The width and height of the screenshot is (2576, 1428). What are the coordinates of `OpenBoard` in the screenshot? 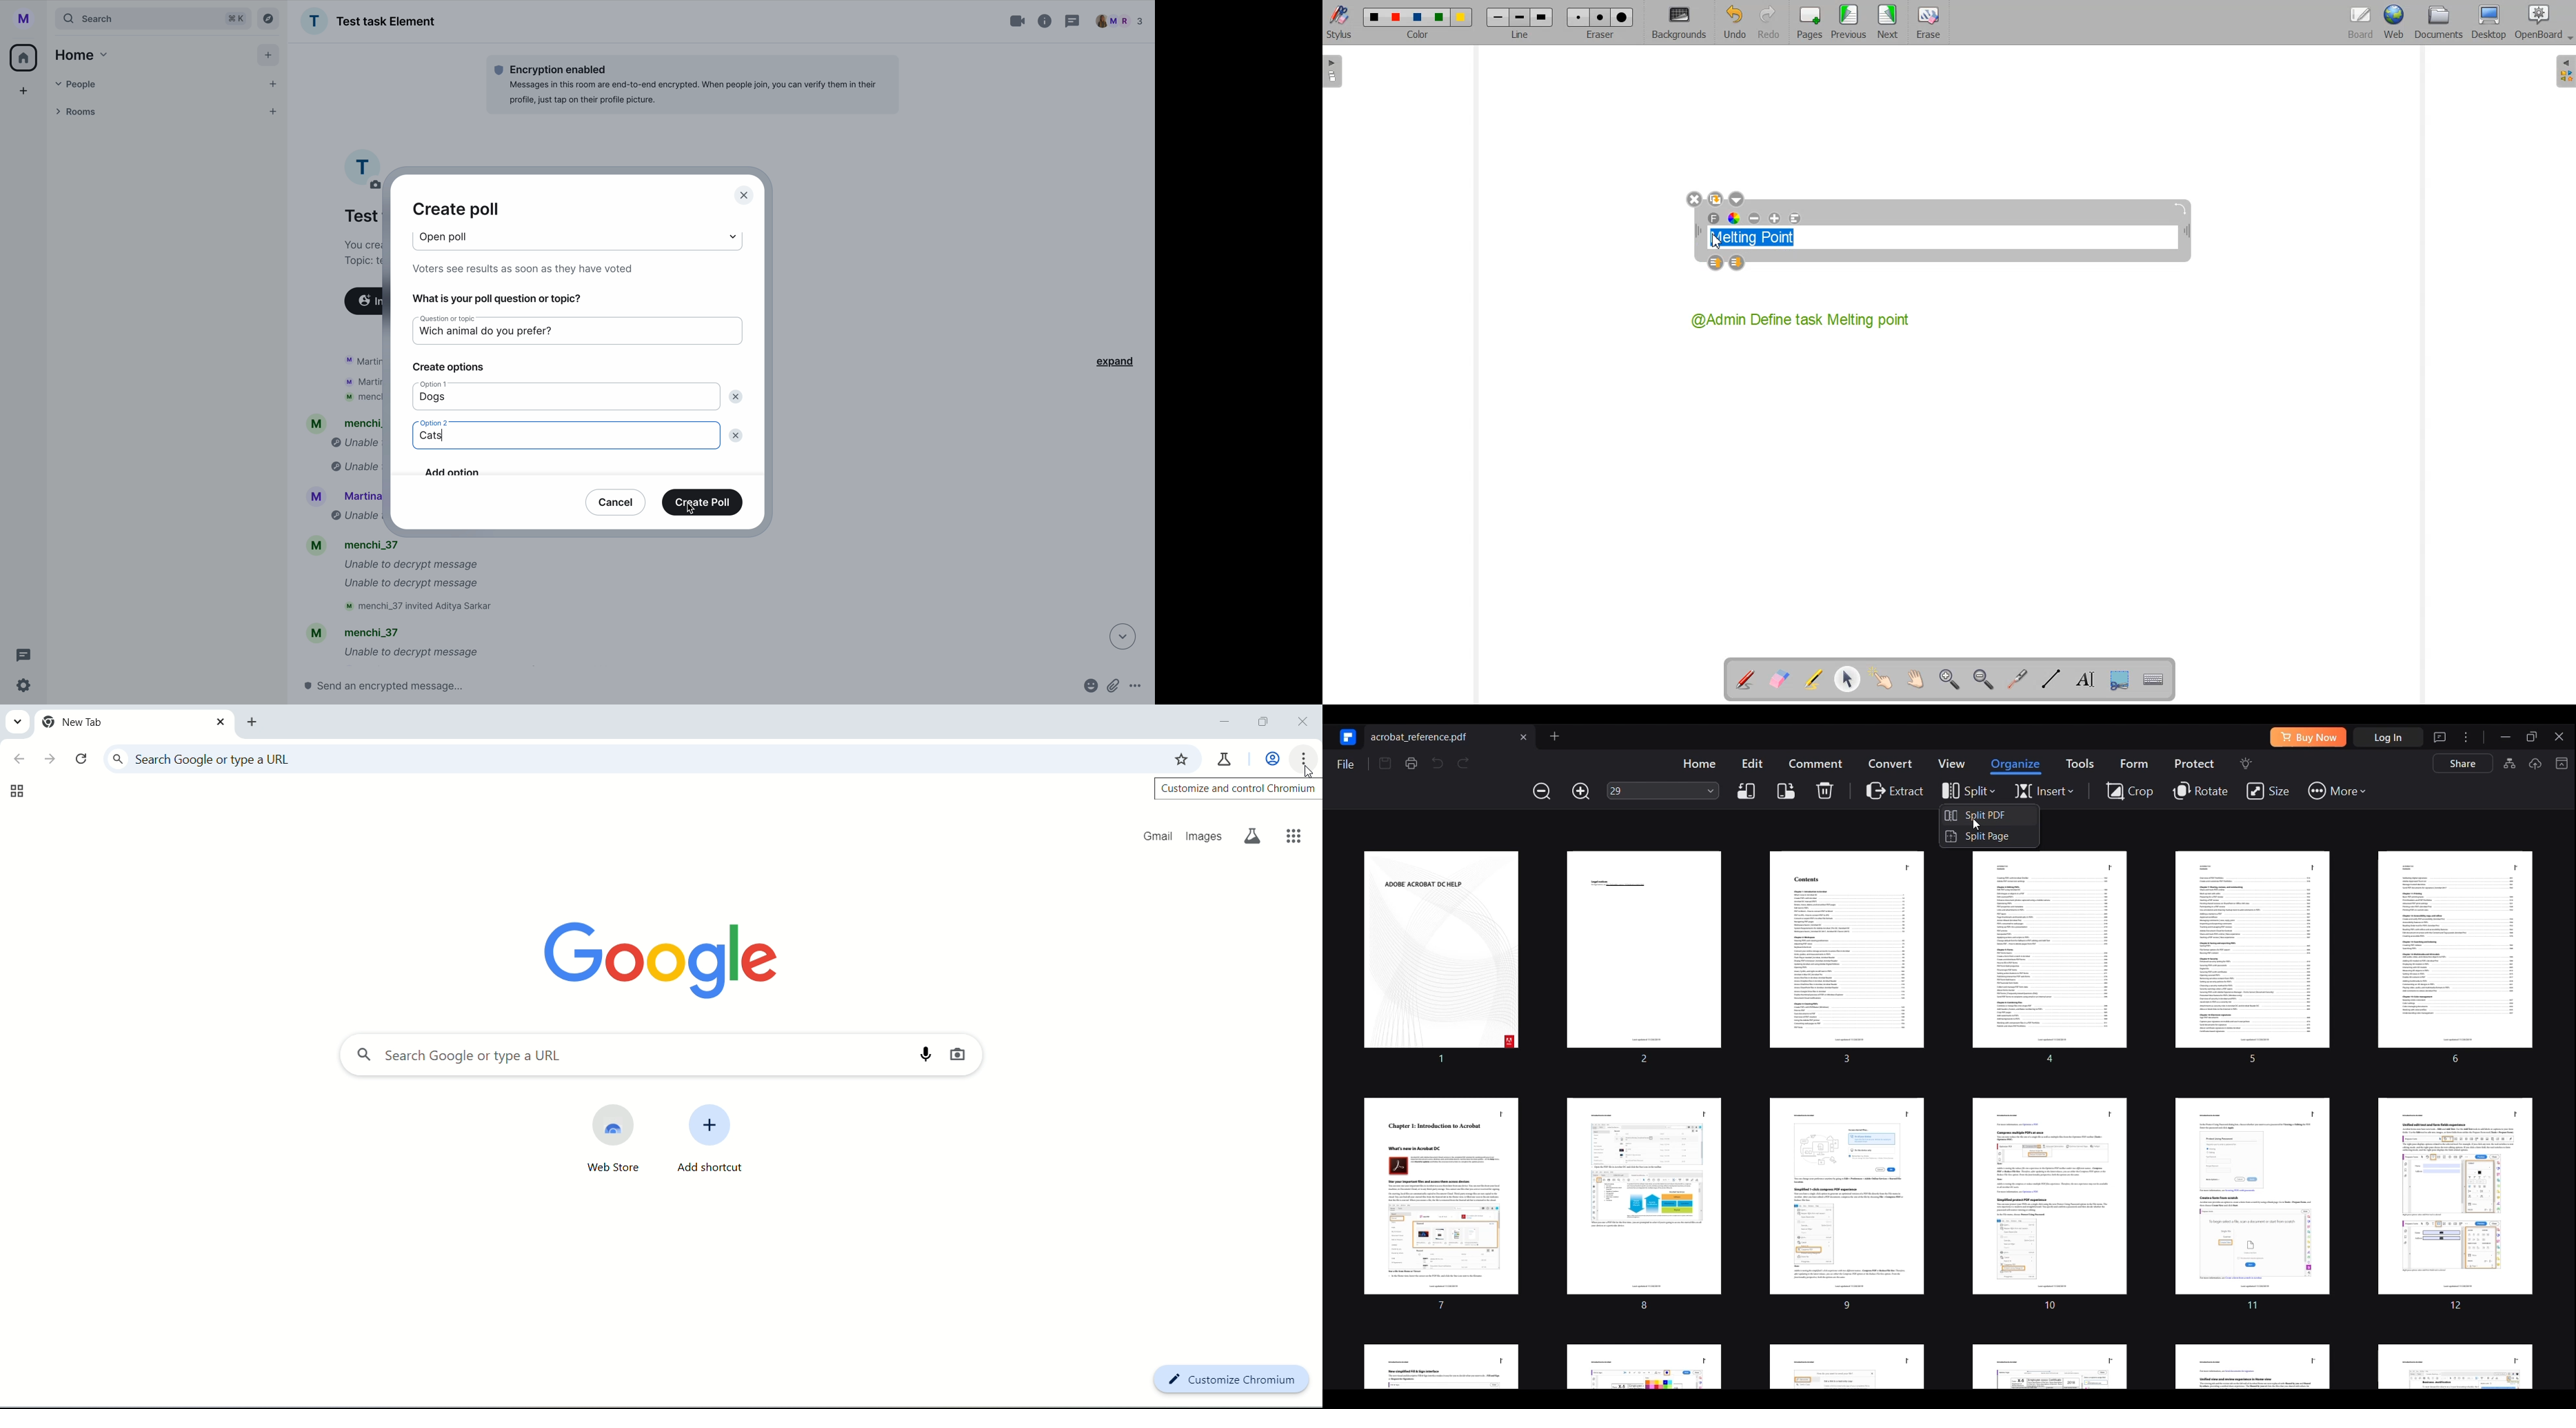 It's located at (2538, 24).